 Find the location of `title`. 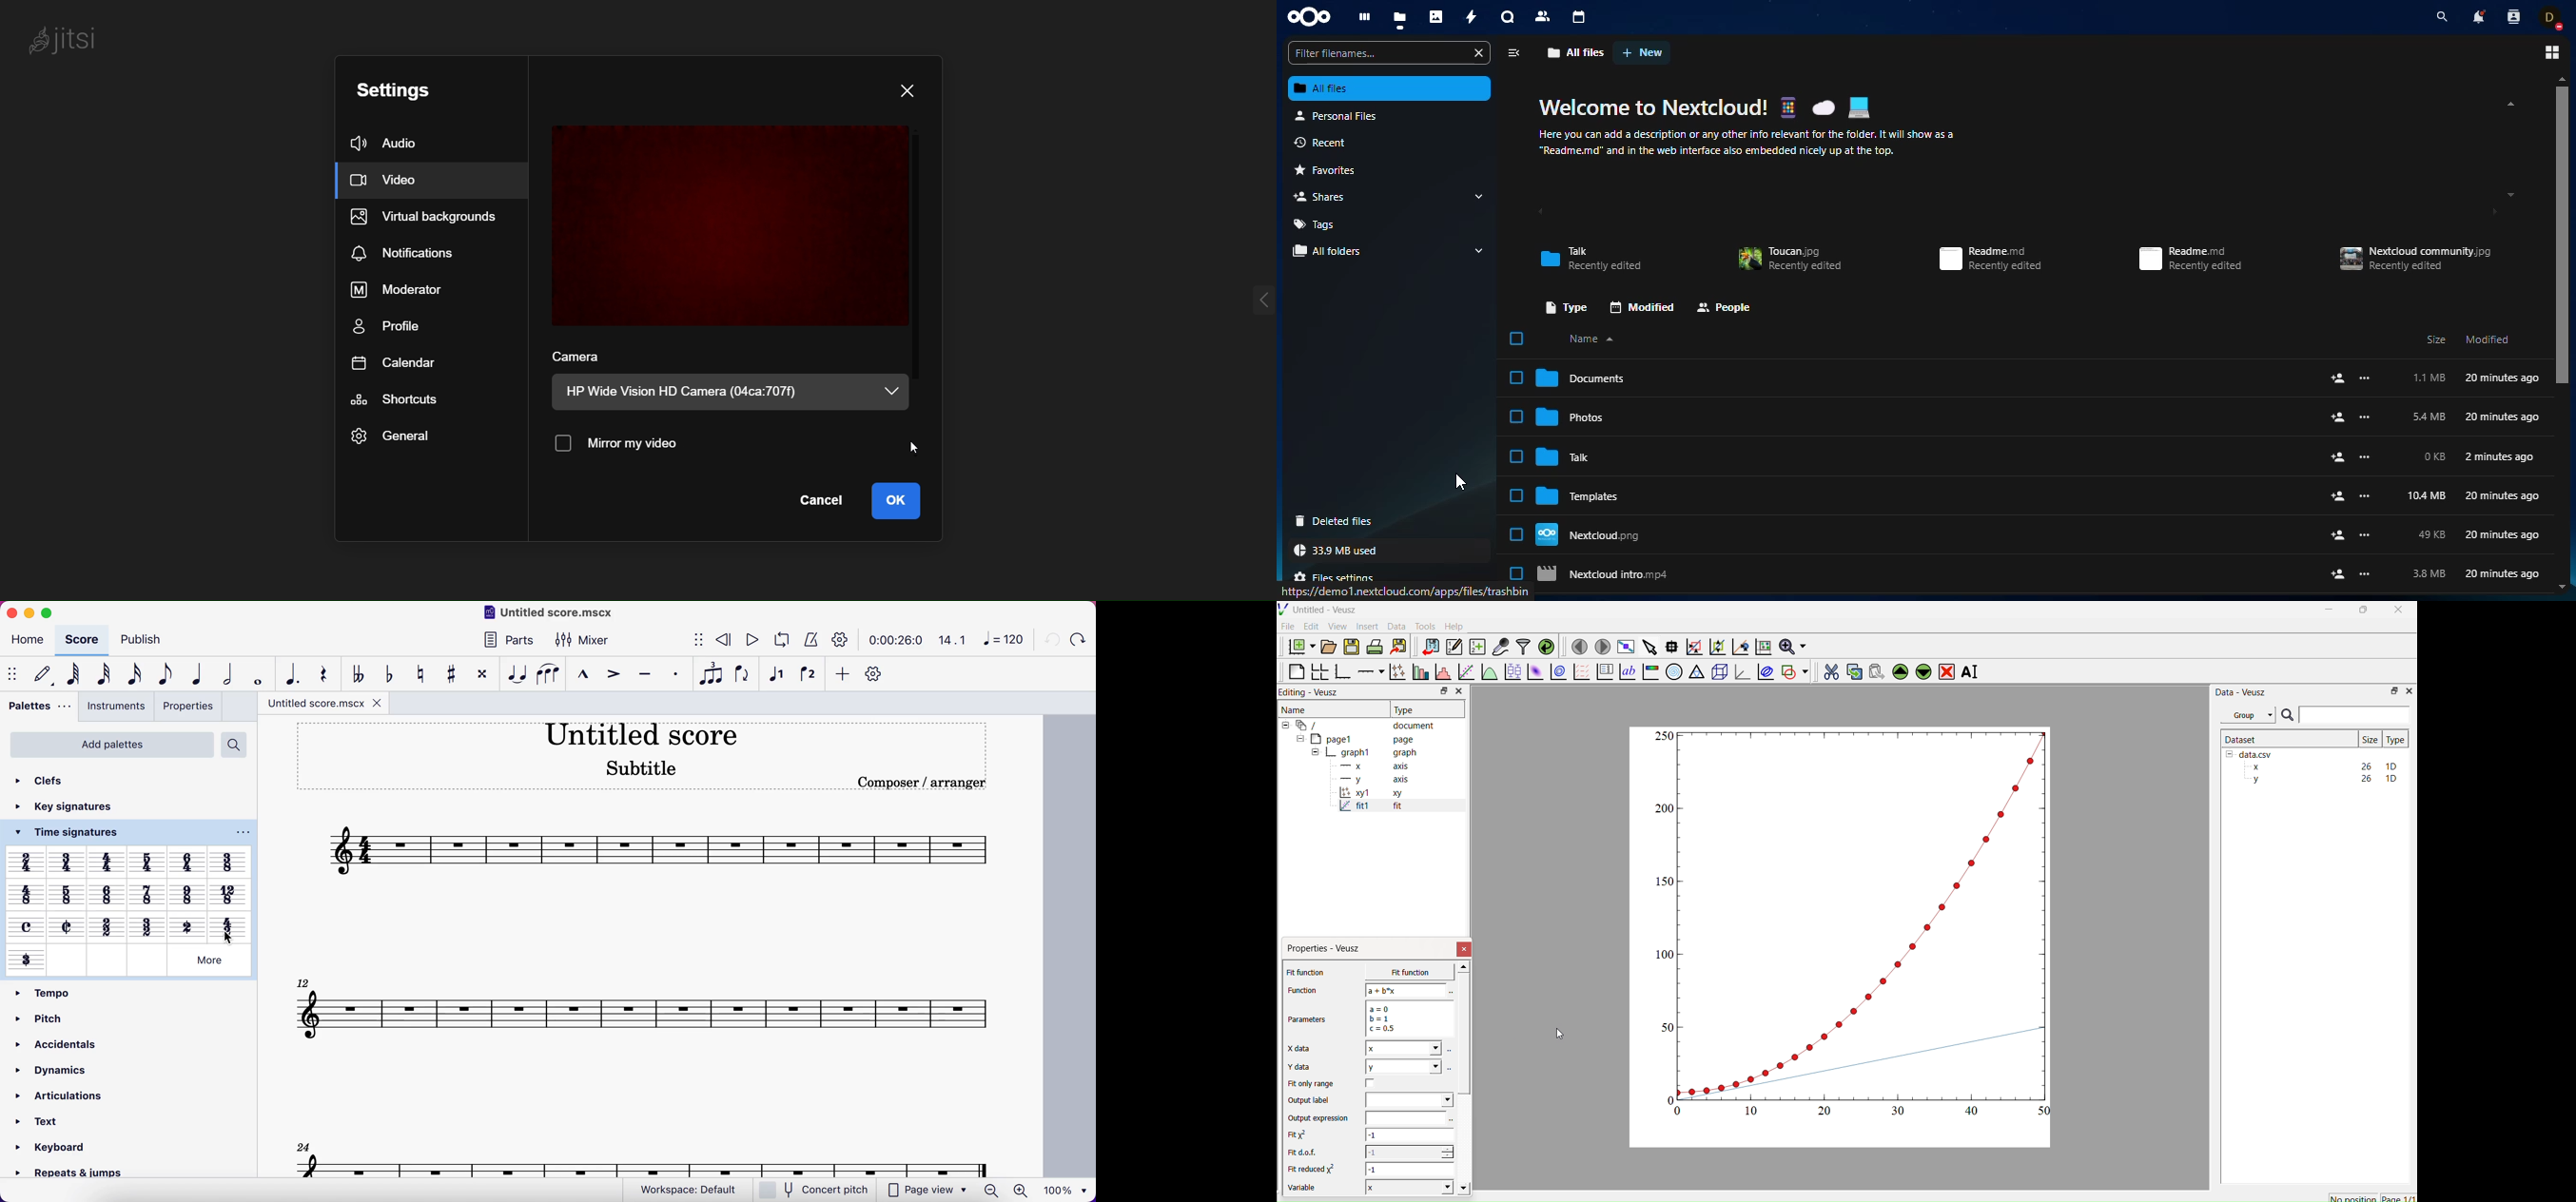

title is located at coordinates (310, 705).